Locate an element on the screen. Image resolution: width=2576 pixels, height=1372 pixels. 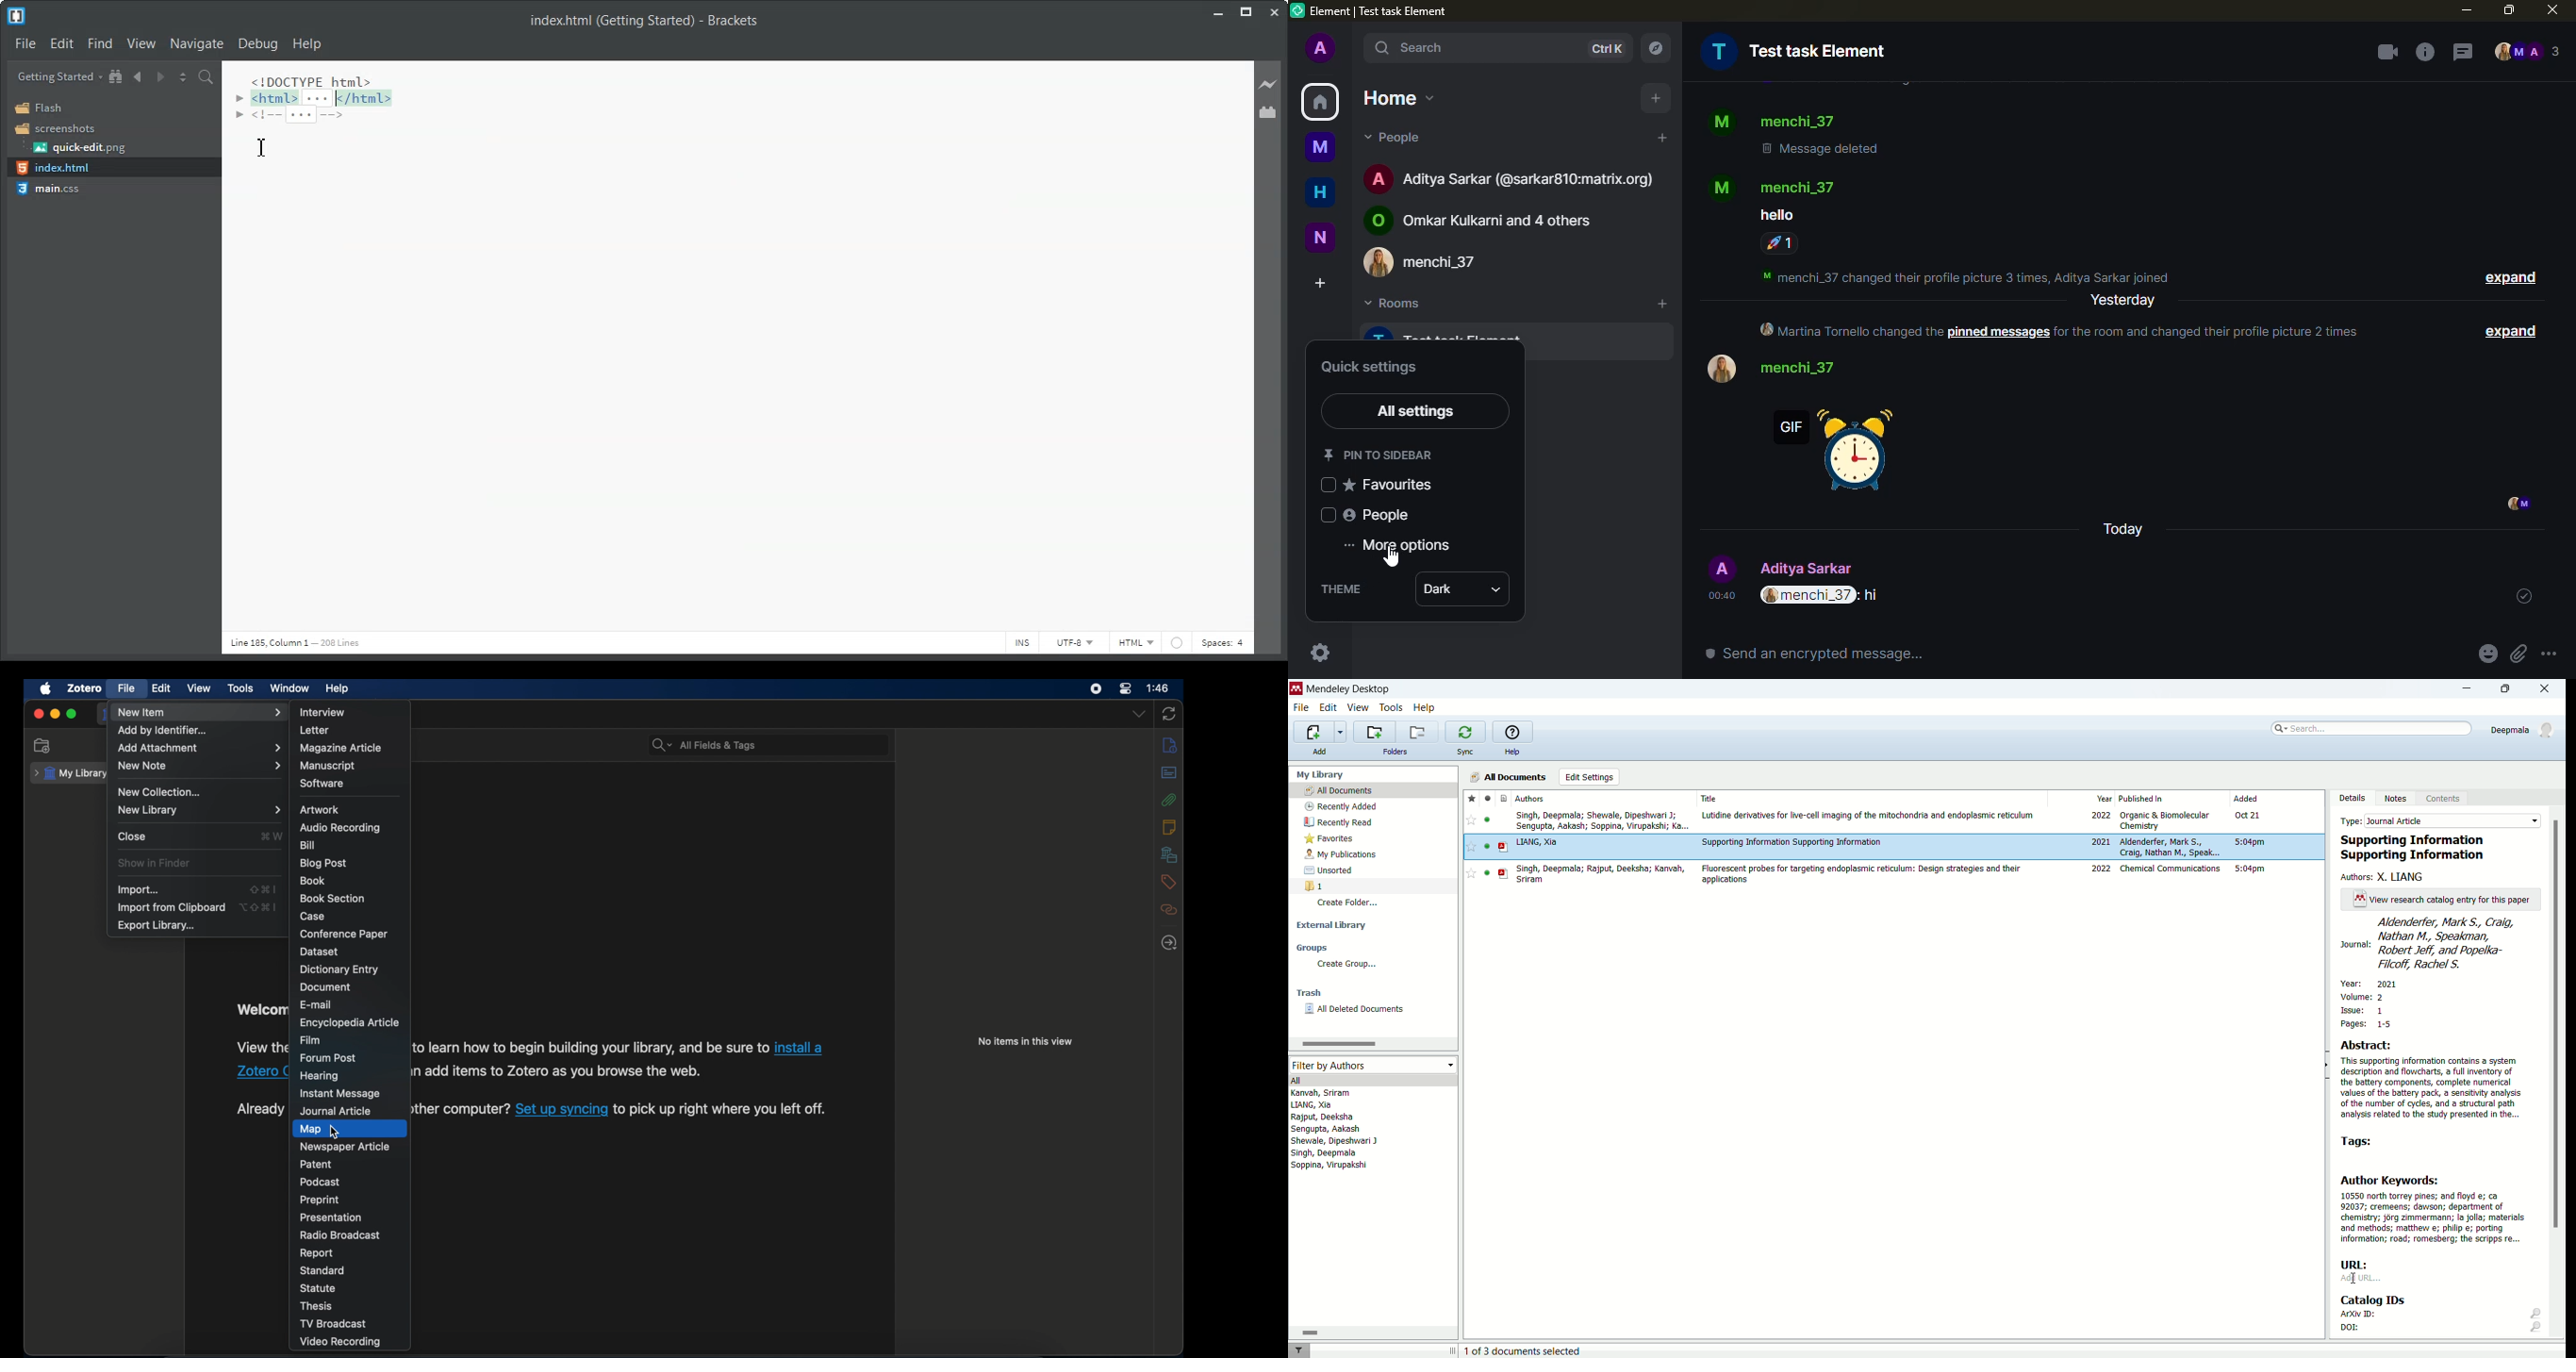
theme is located at coordinates (1342, 588).